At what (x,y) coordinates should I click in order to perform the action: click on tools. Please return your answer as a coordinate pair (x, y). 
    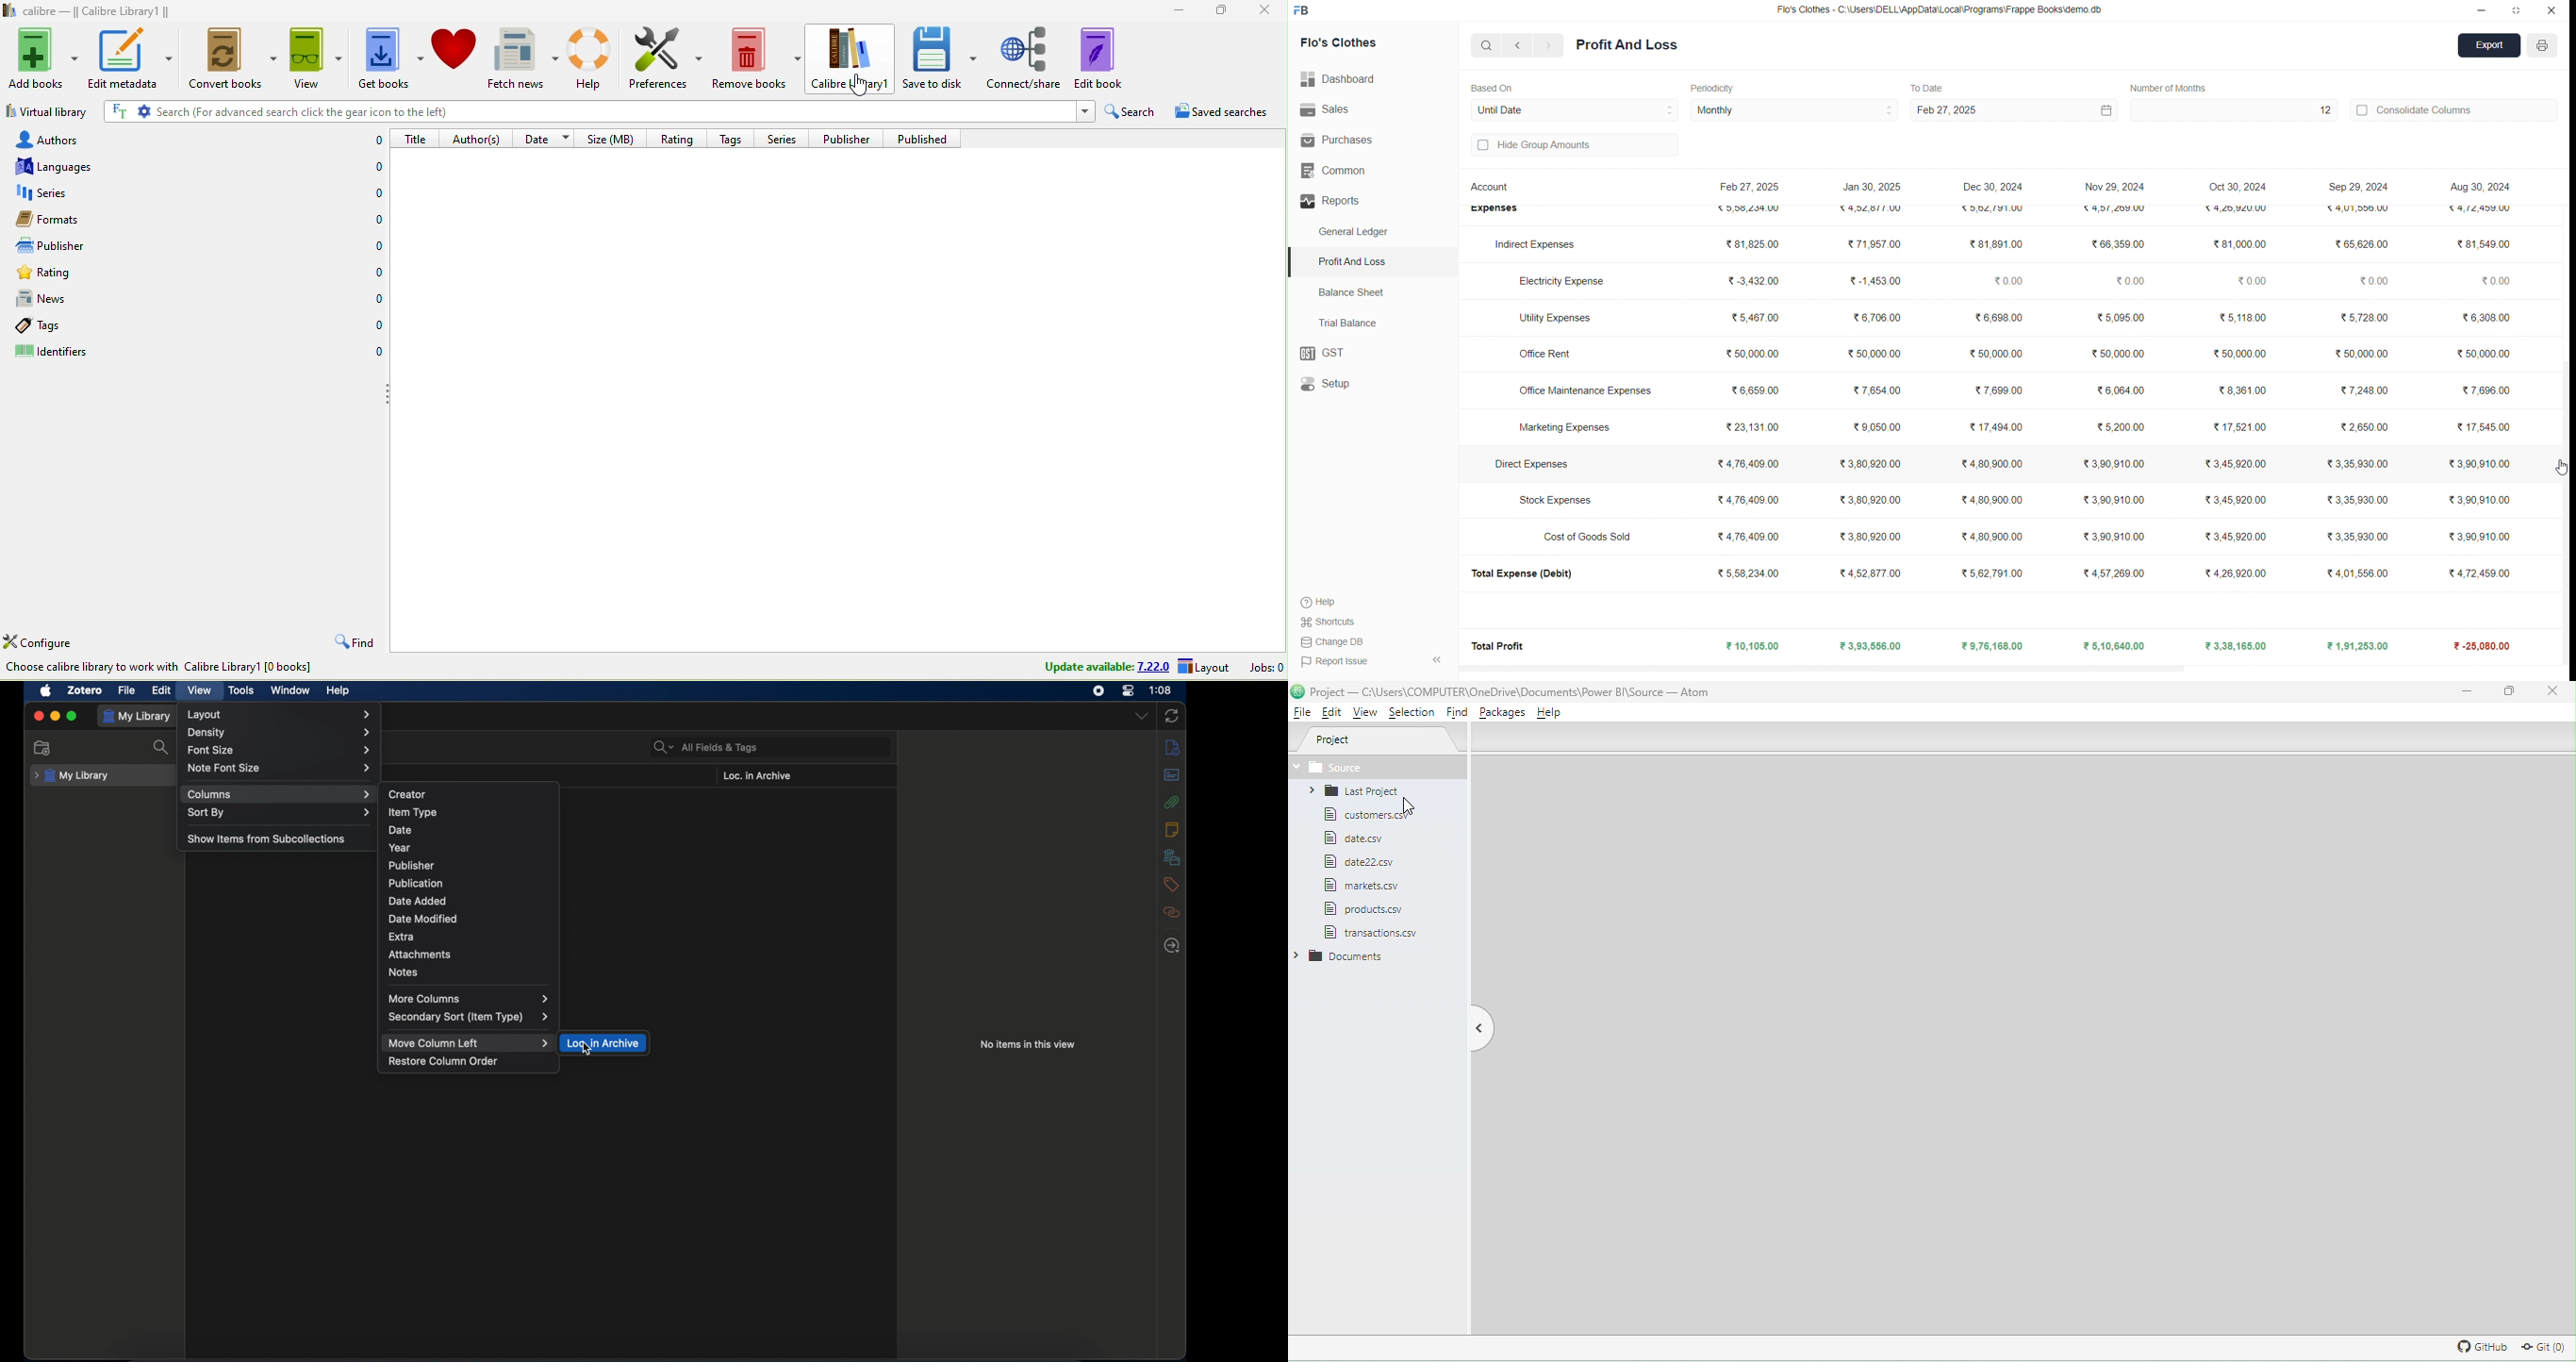
    Looking at the image, I should click on (242, 691).